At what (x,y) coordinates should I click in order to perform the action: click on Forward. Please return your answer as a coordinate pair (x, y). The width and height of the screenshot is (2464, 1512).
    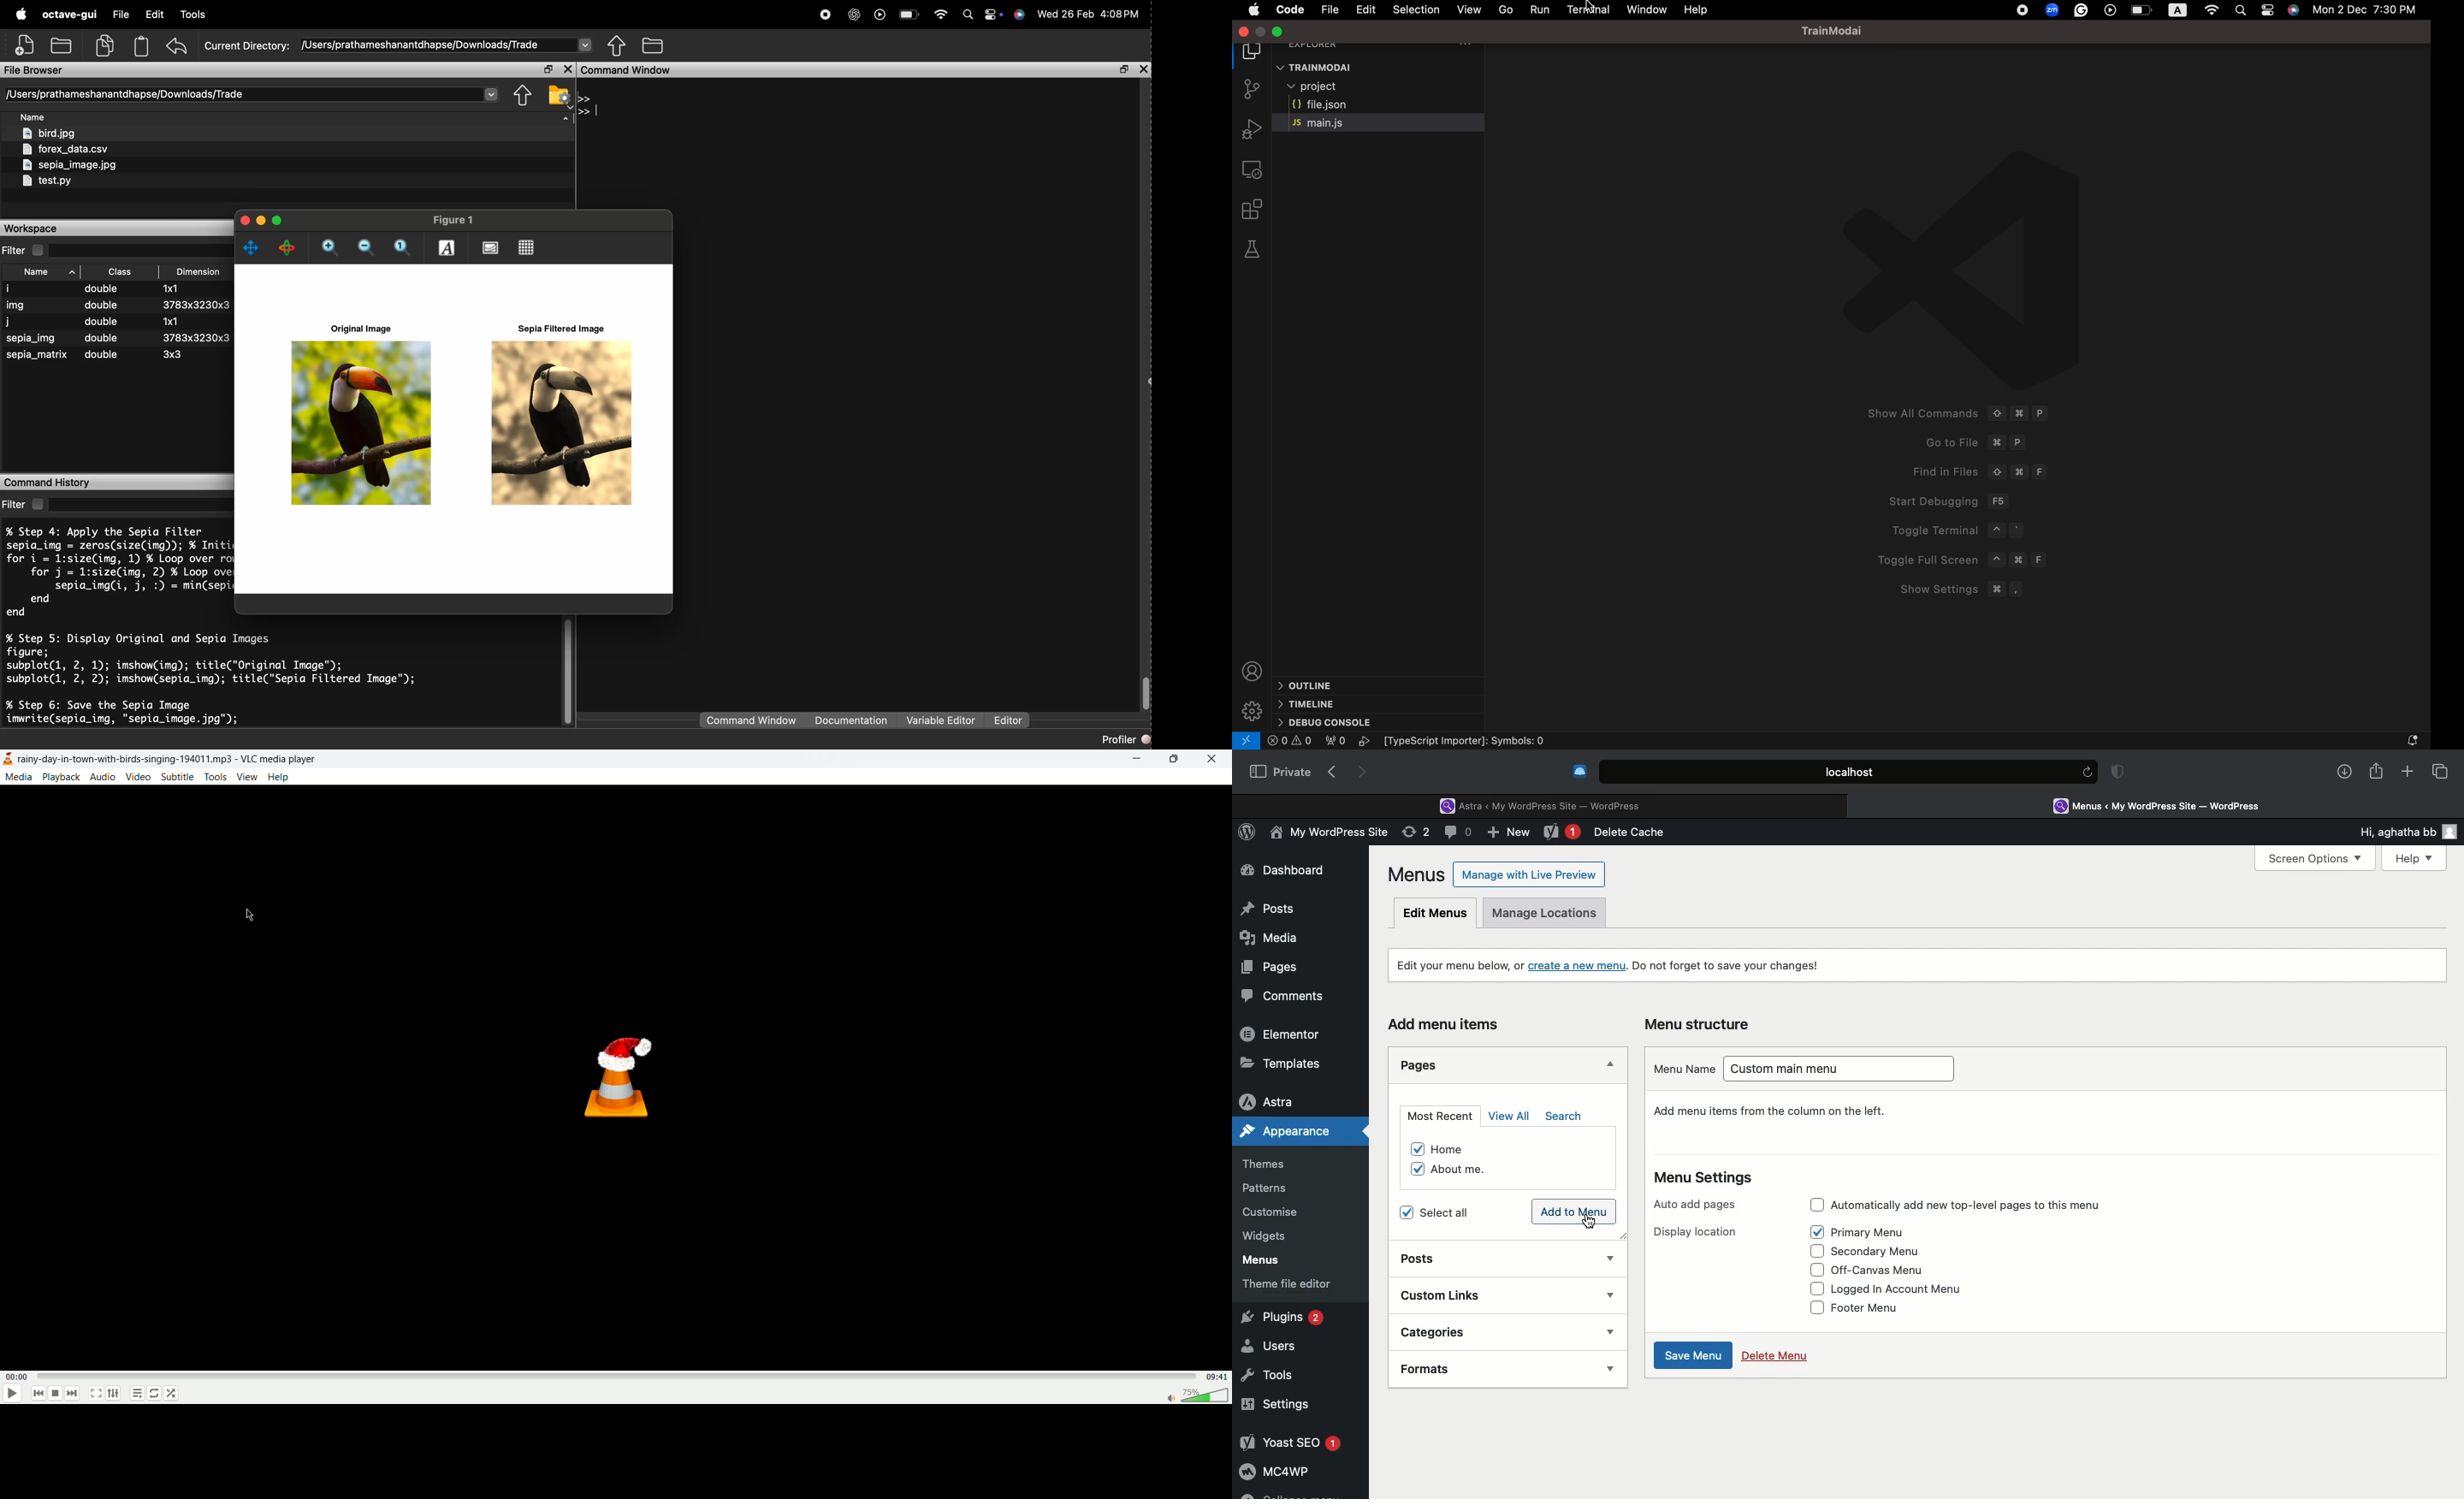
    Looking at the image, I should click on (1365, 772).